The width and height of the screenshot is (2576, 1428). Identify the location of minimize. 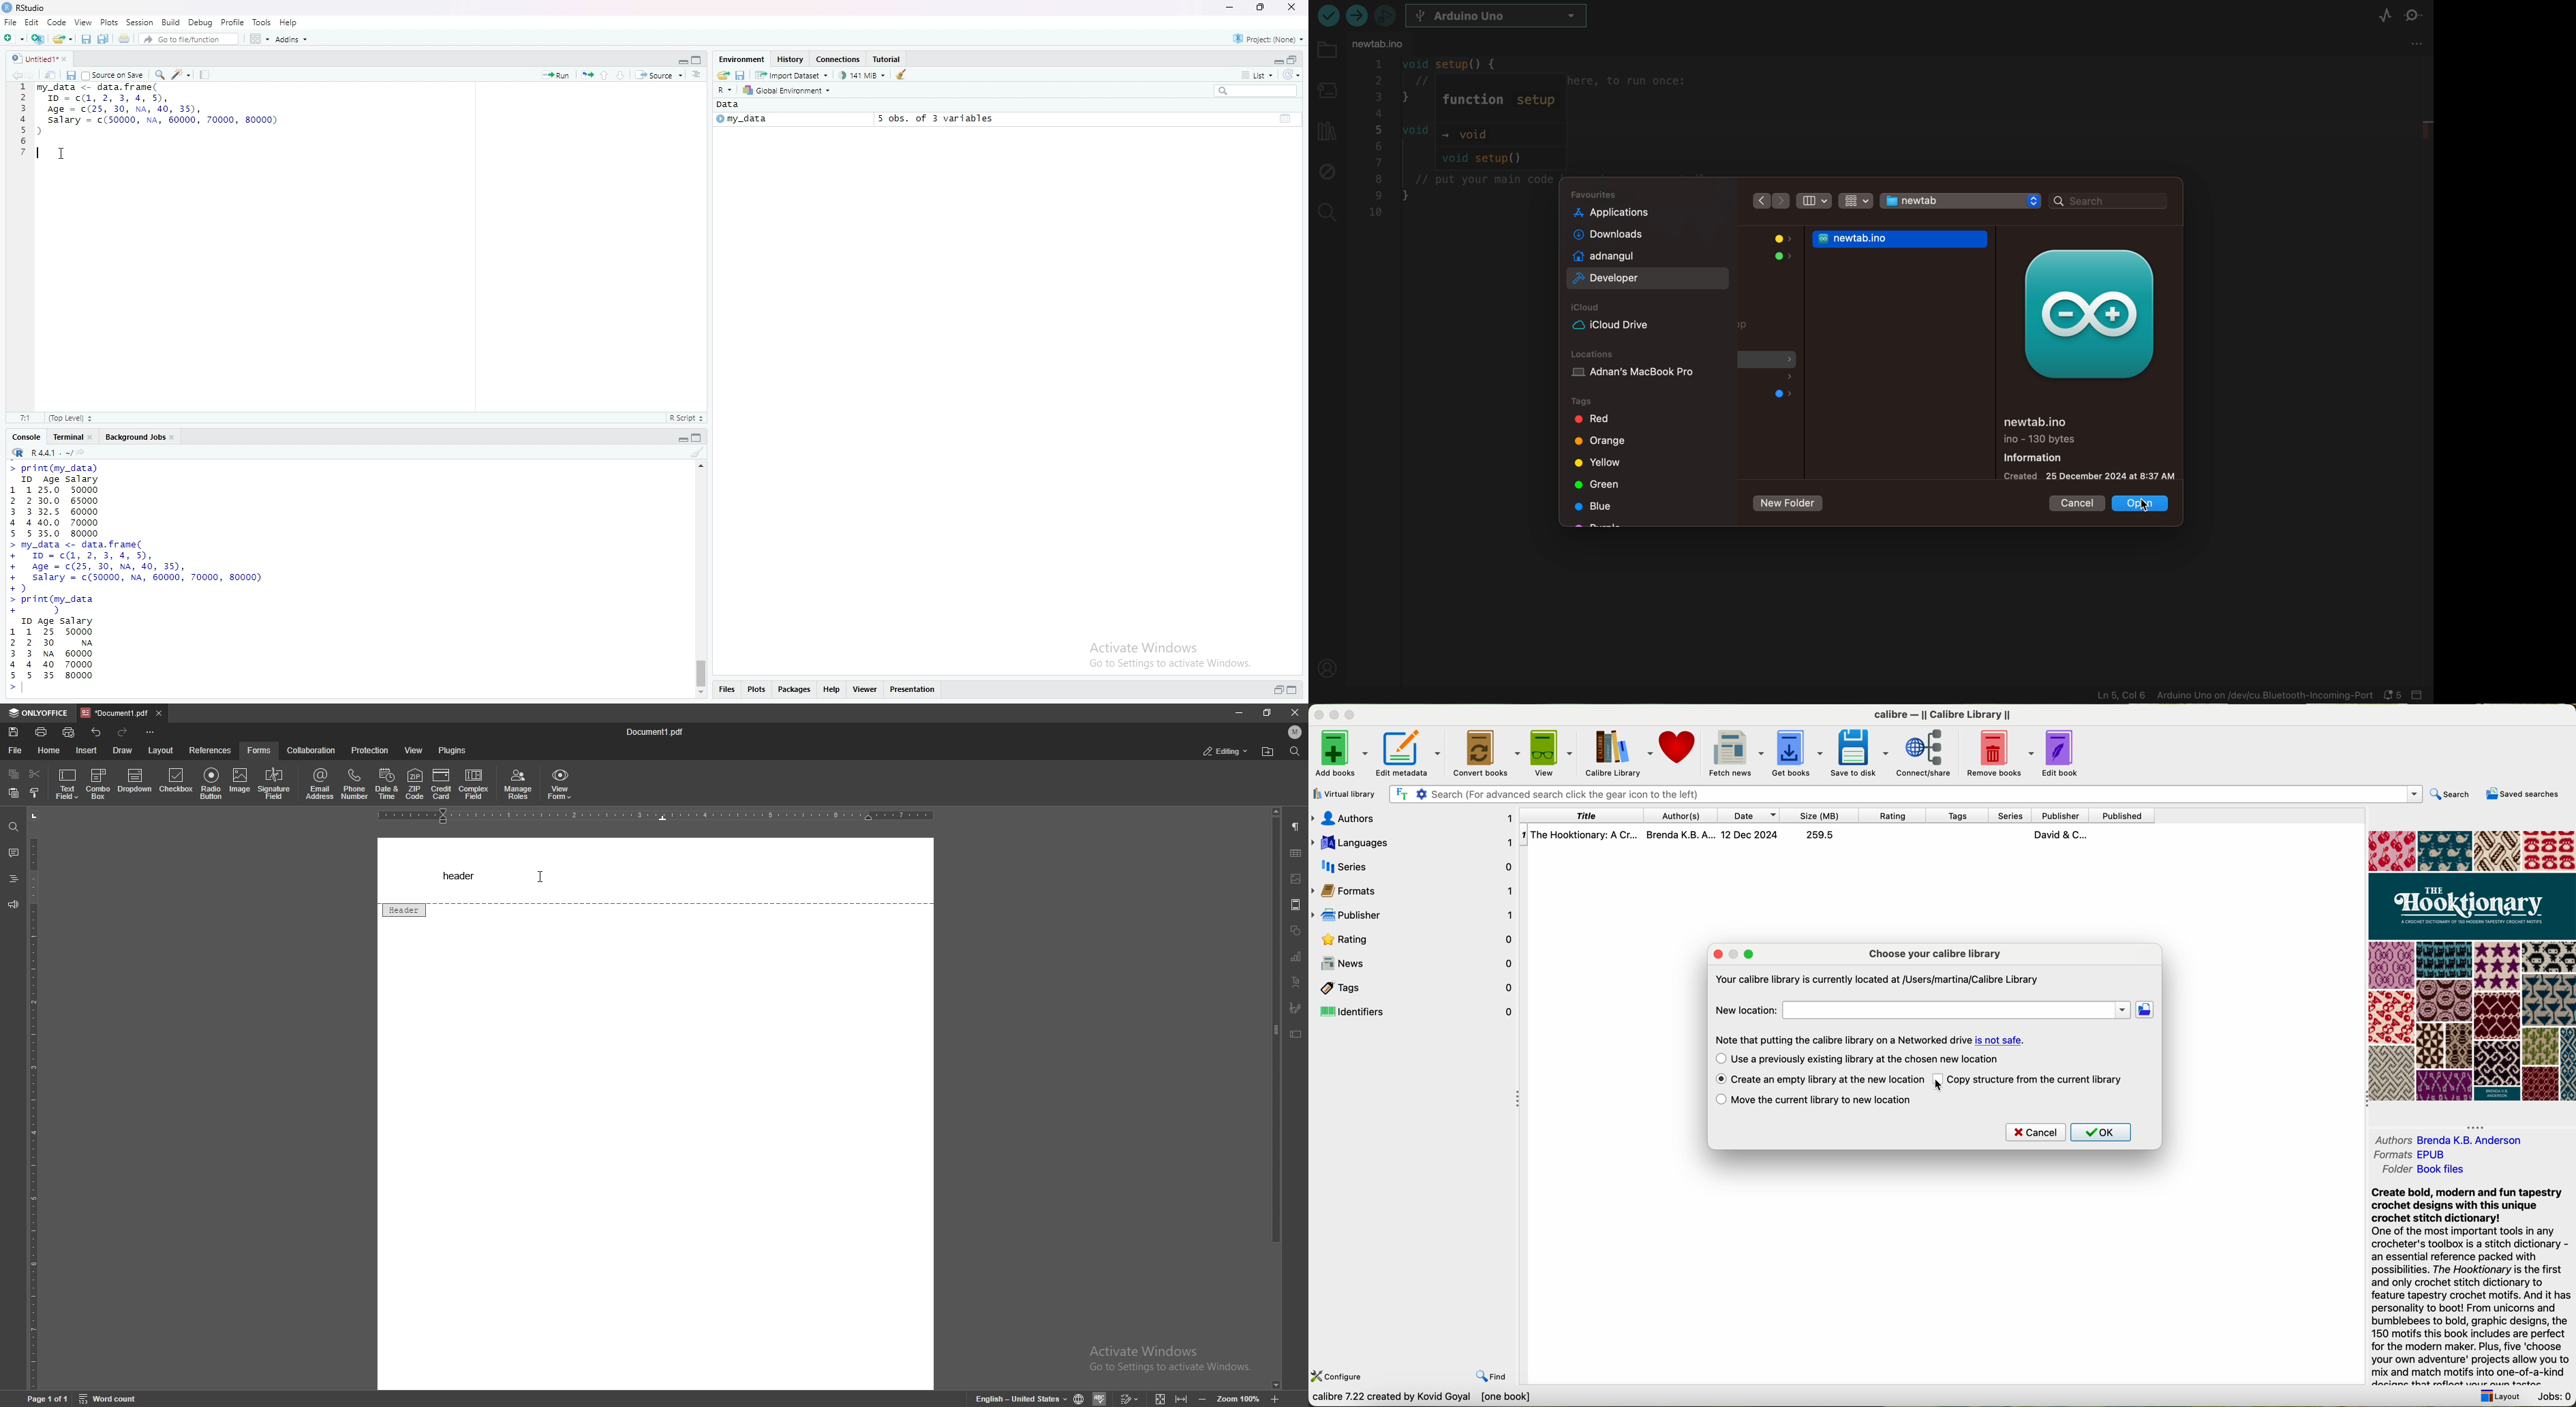
(1334, 714).